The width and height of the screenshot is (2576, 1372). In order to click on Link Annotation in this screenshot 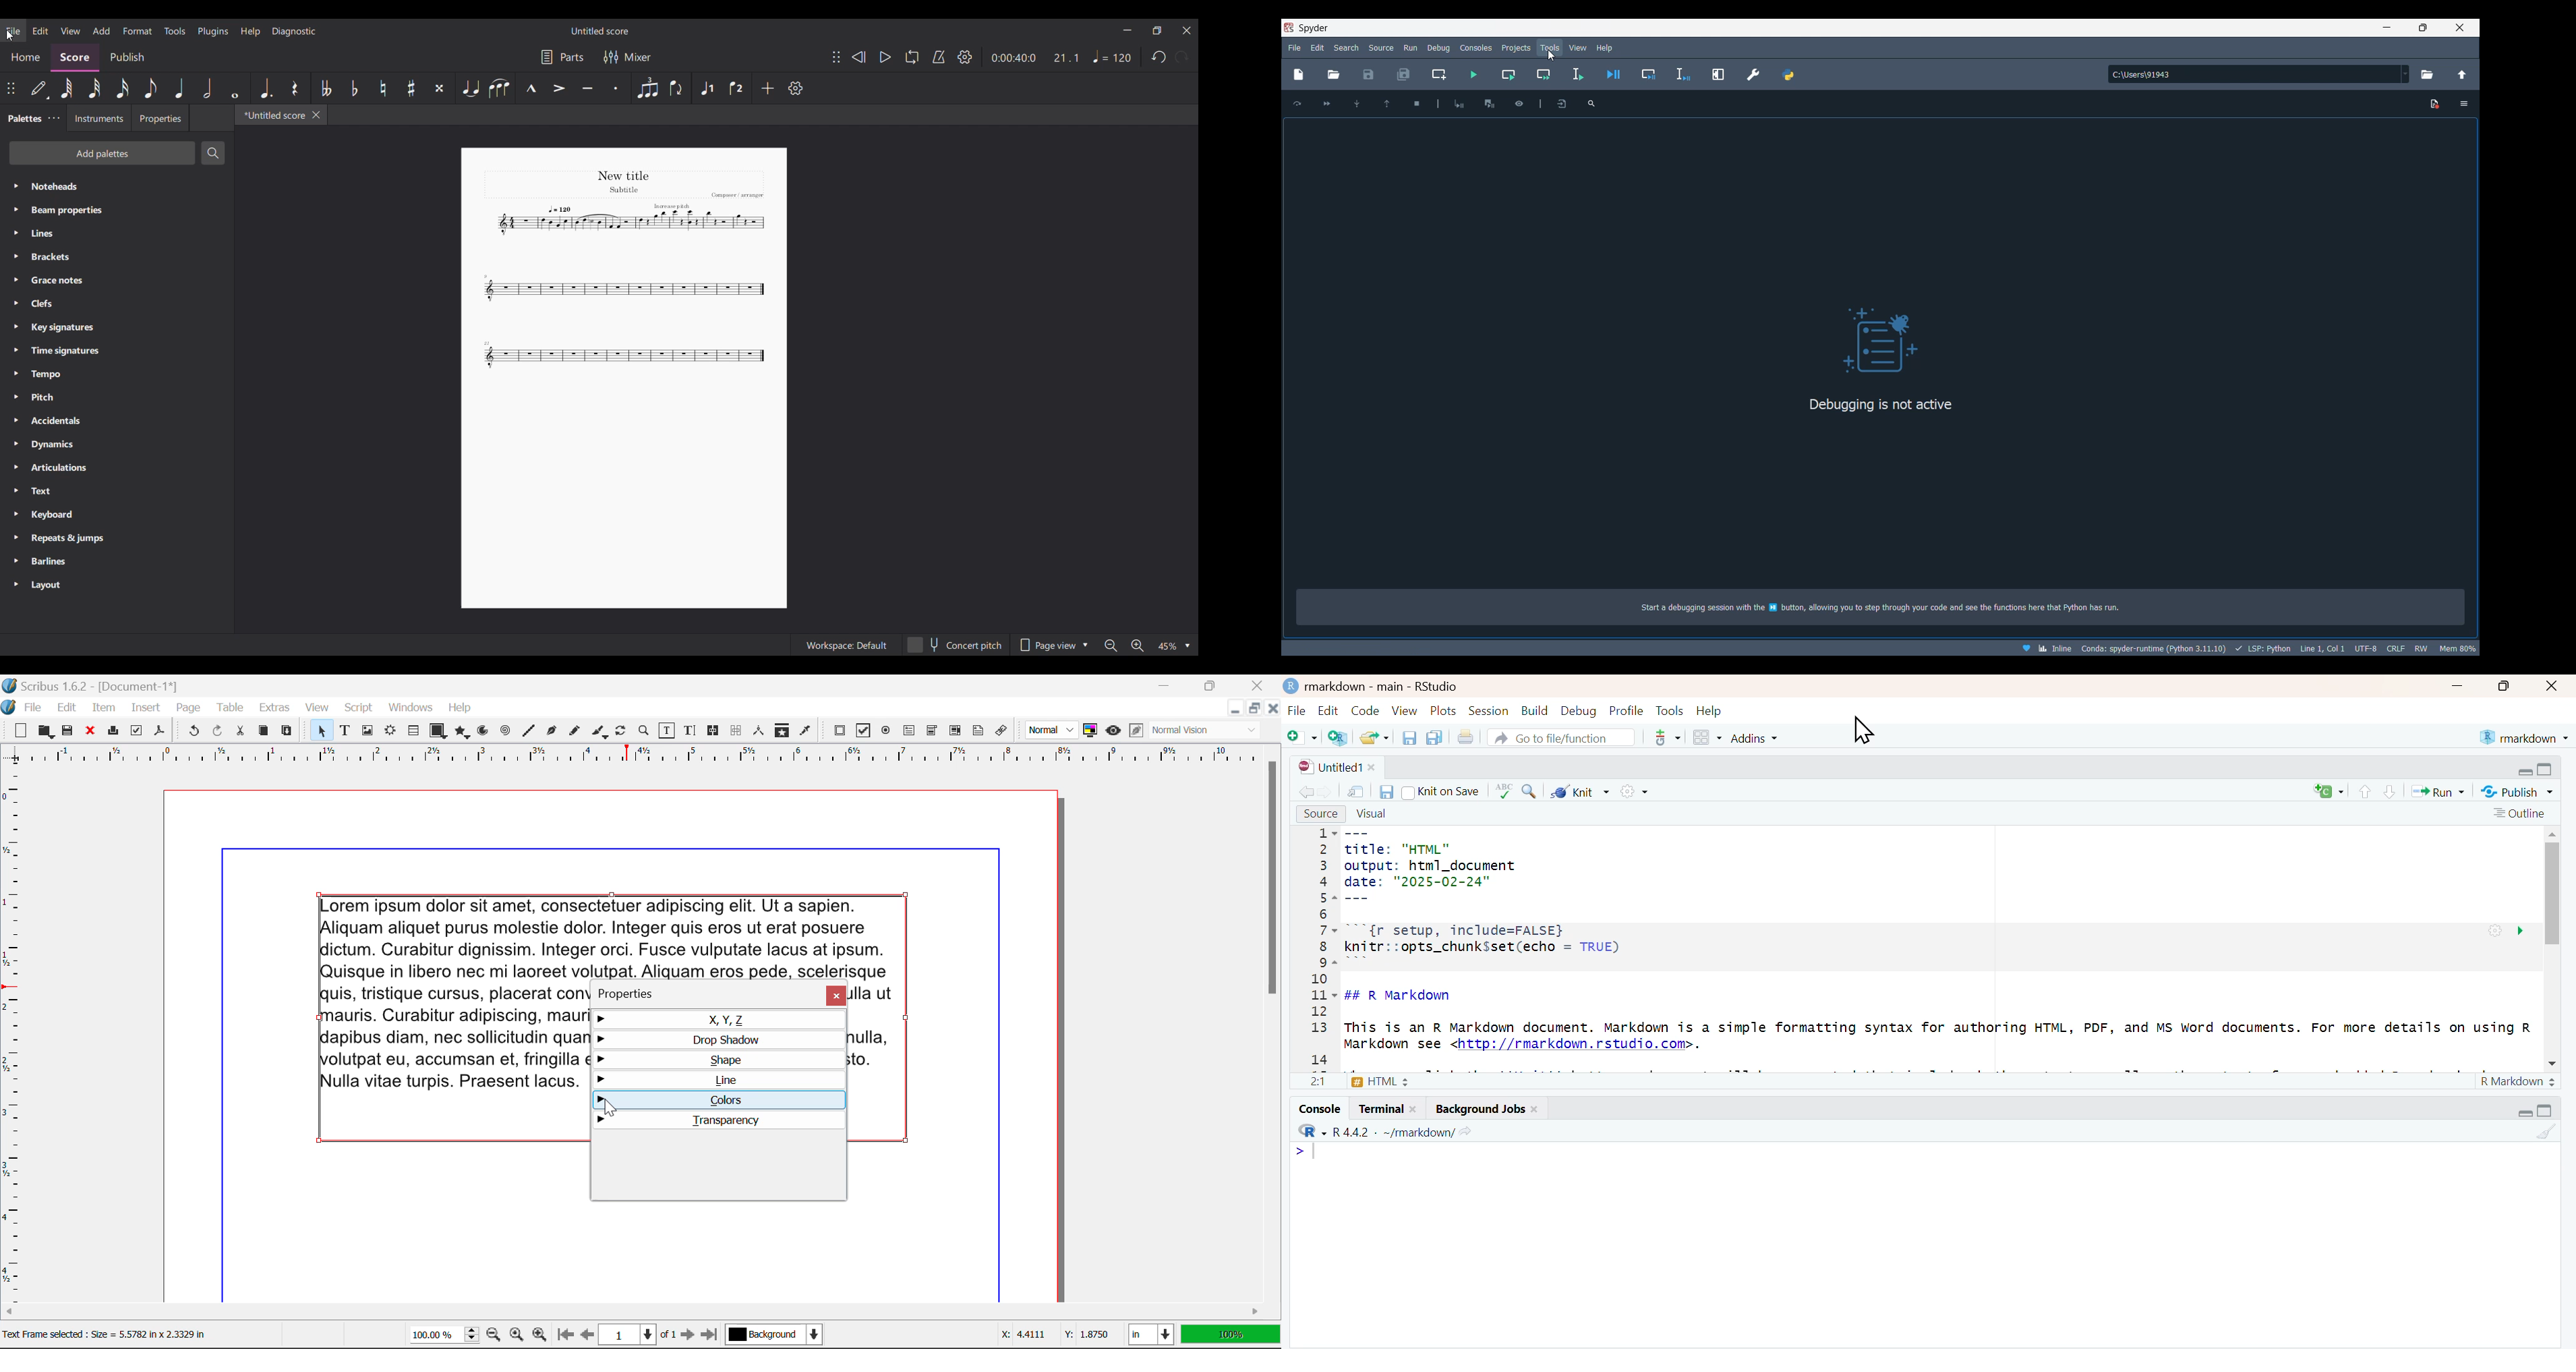, I will do `click(1005, 731)`.